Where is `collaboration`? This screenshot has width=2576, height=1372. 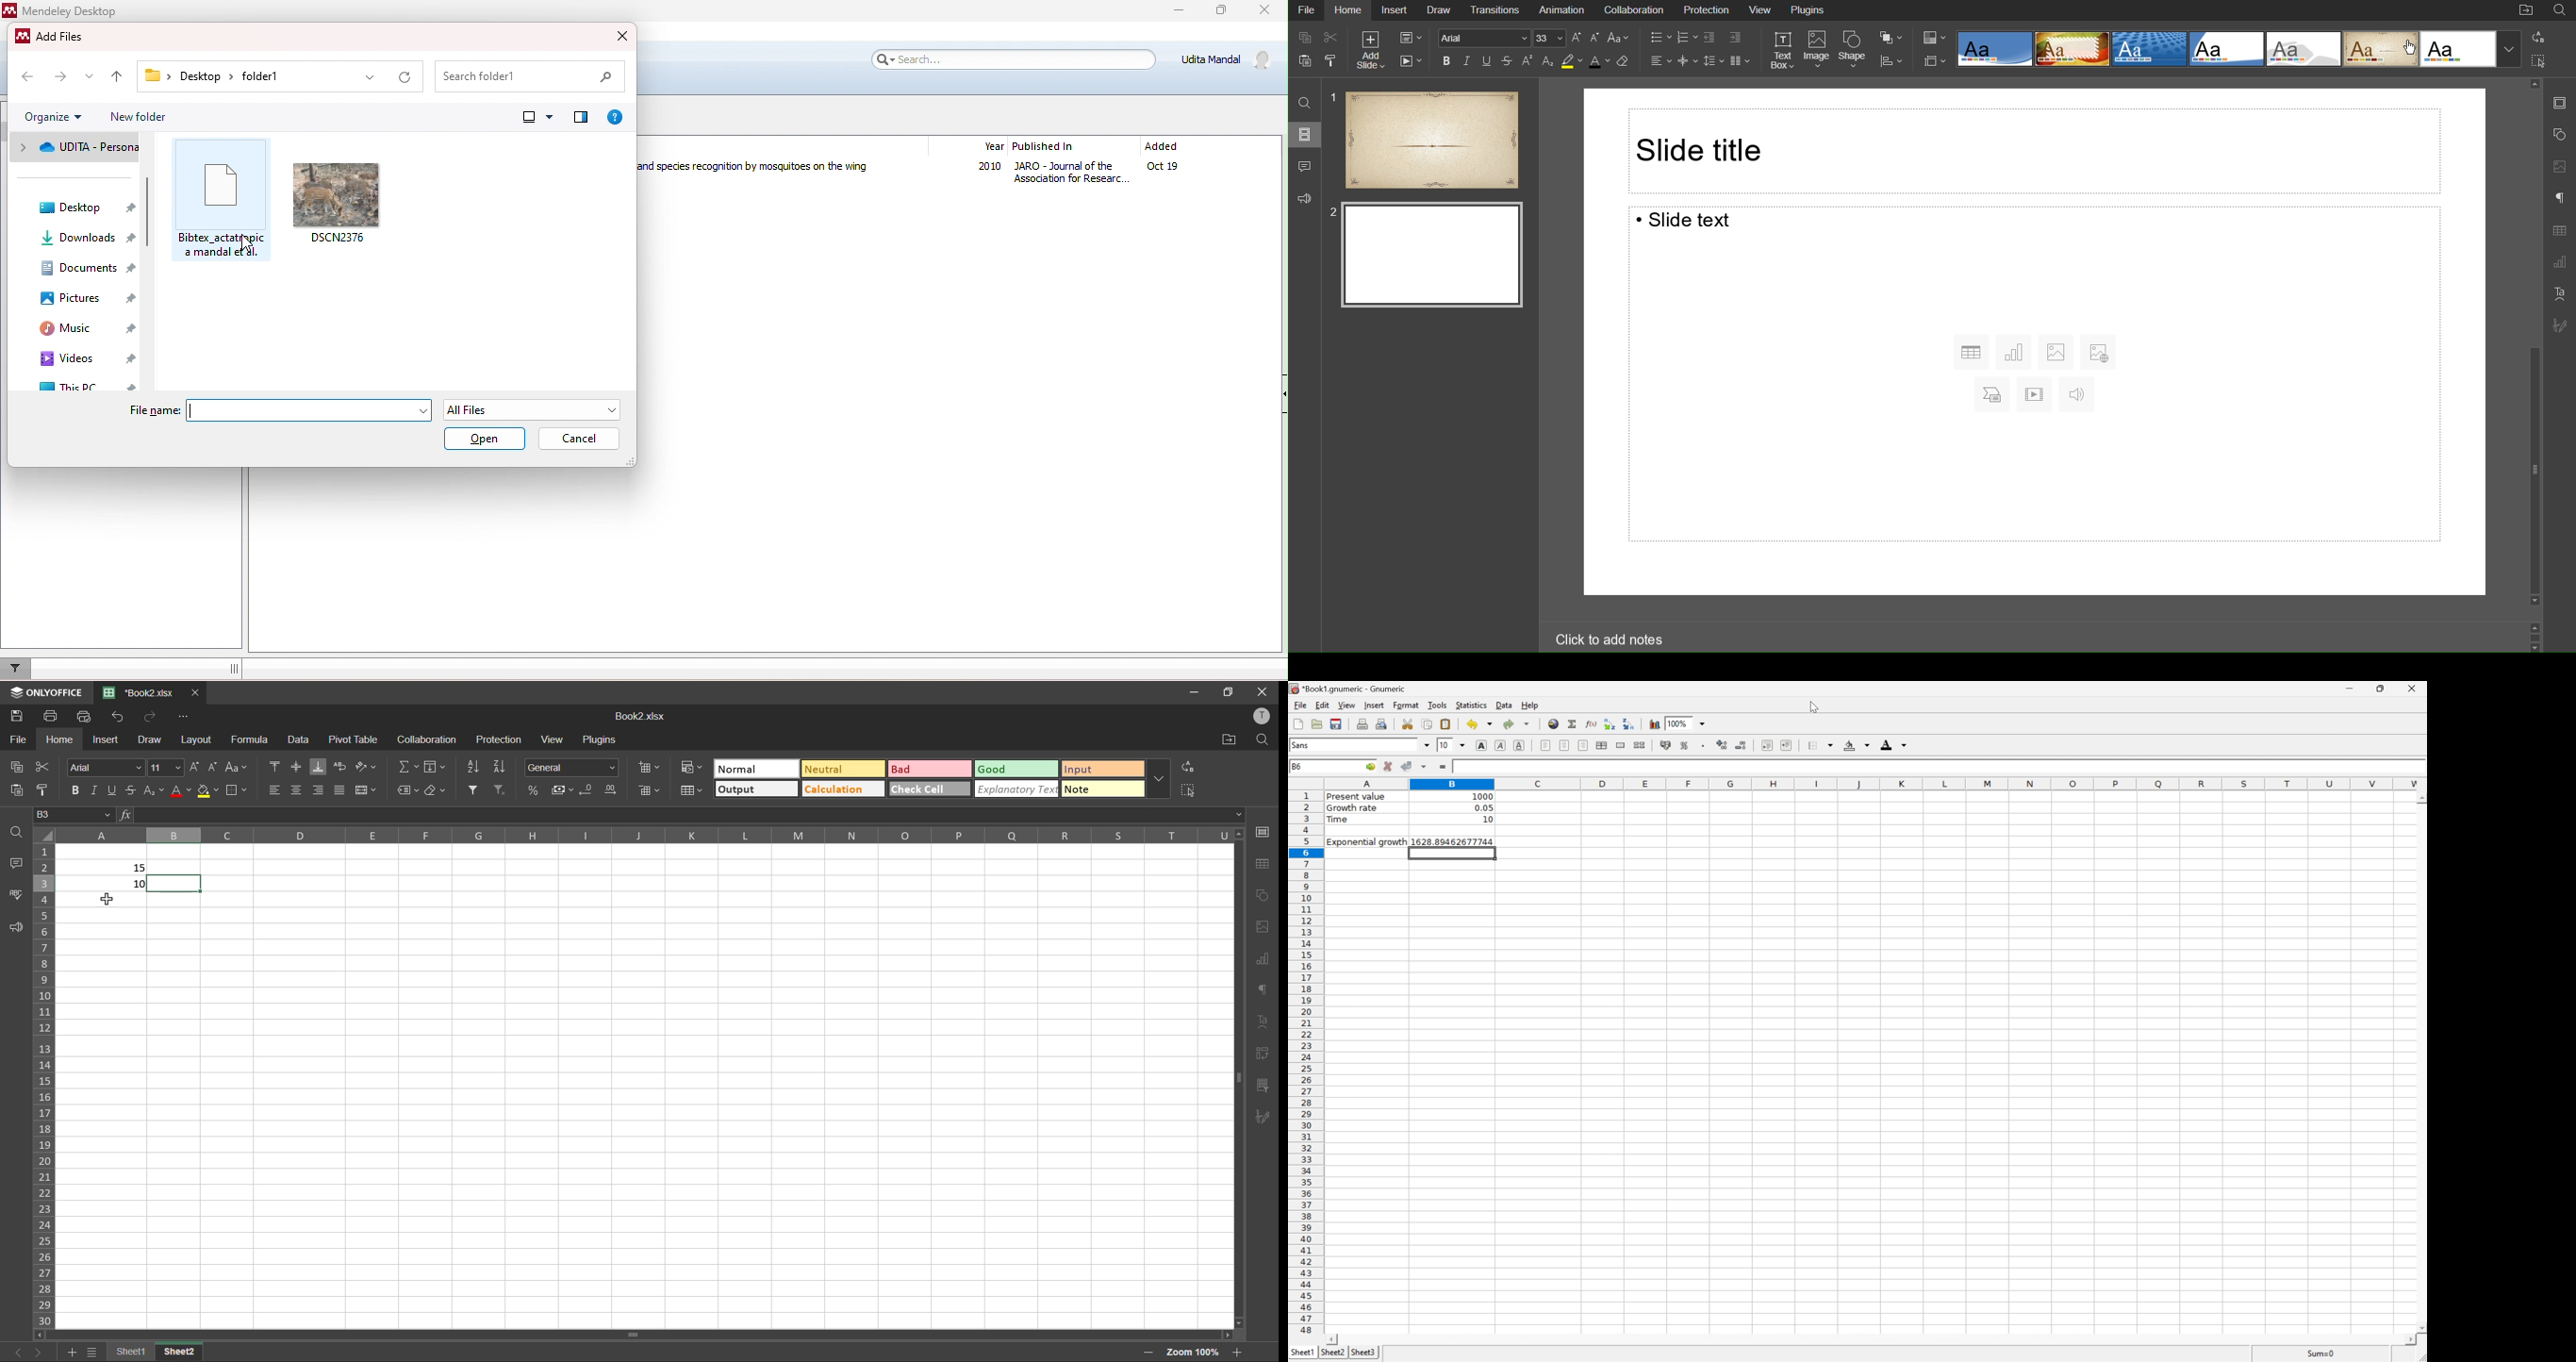 collaboration is located at coordinates (426, 740).